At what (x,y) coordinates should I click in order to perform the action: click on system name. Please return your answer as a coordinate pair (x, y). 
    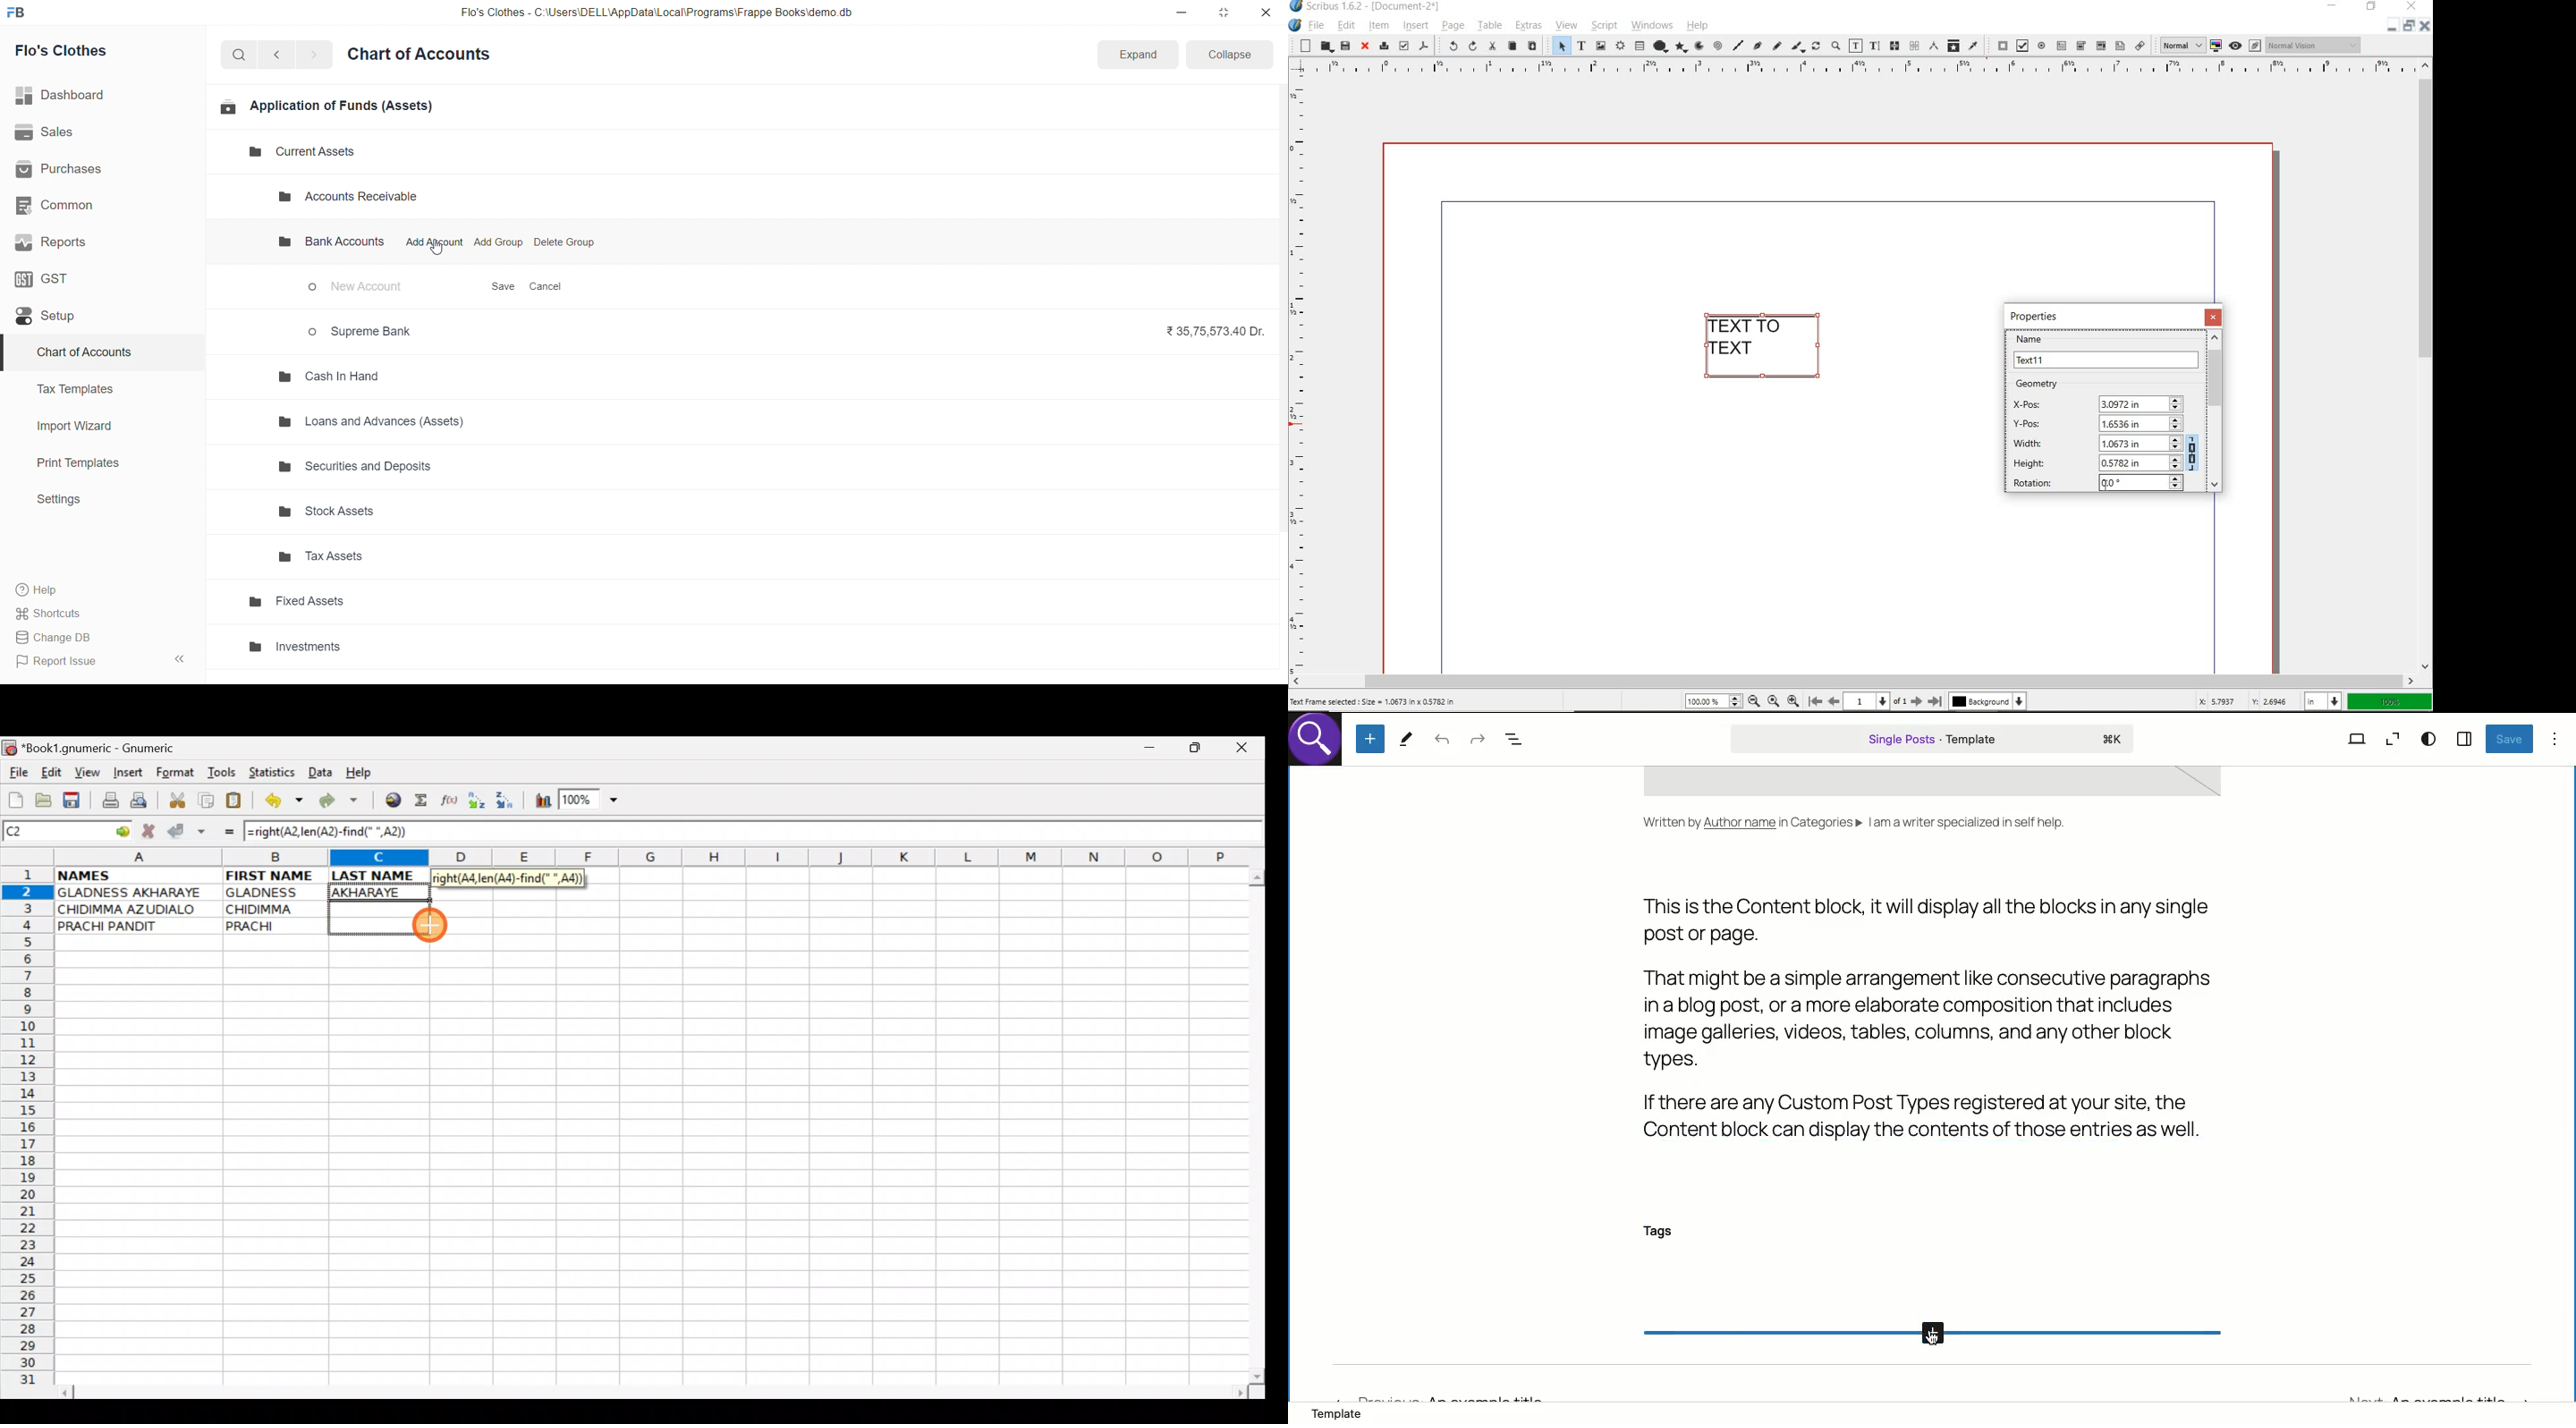
    Looking at the image, I should click on (1376, 7).